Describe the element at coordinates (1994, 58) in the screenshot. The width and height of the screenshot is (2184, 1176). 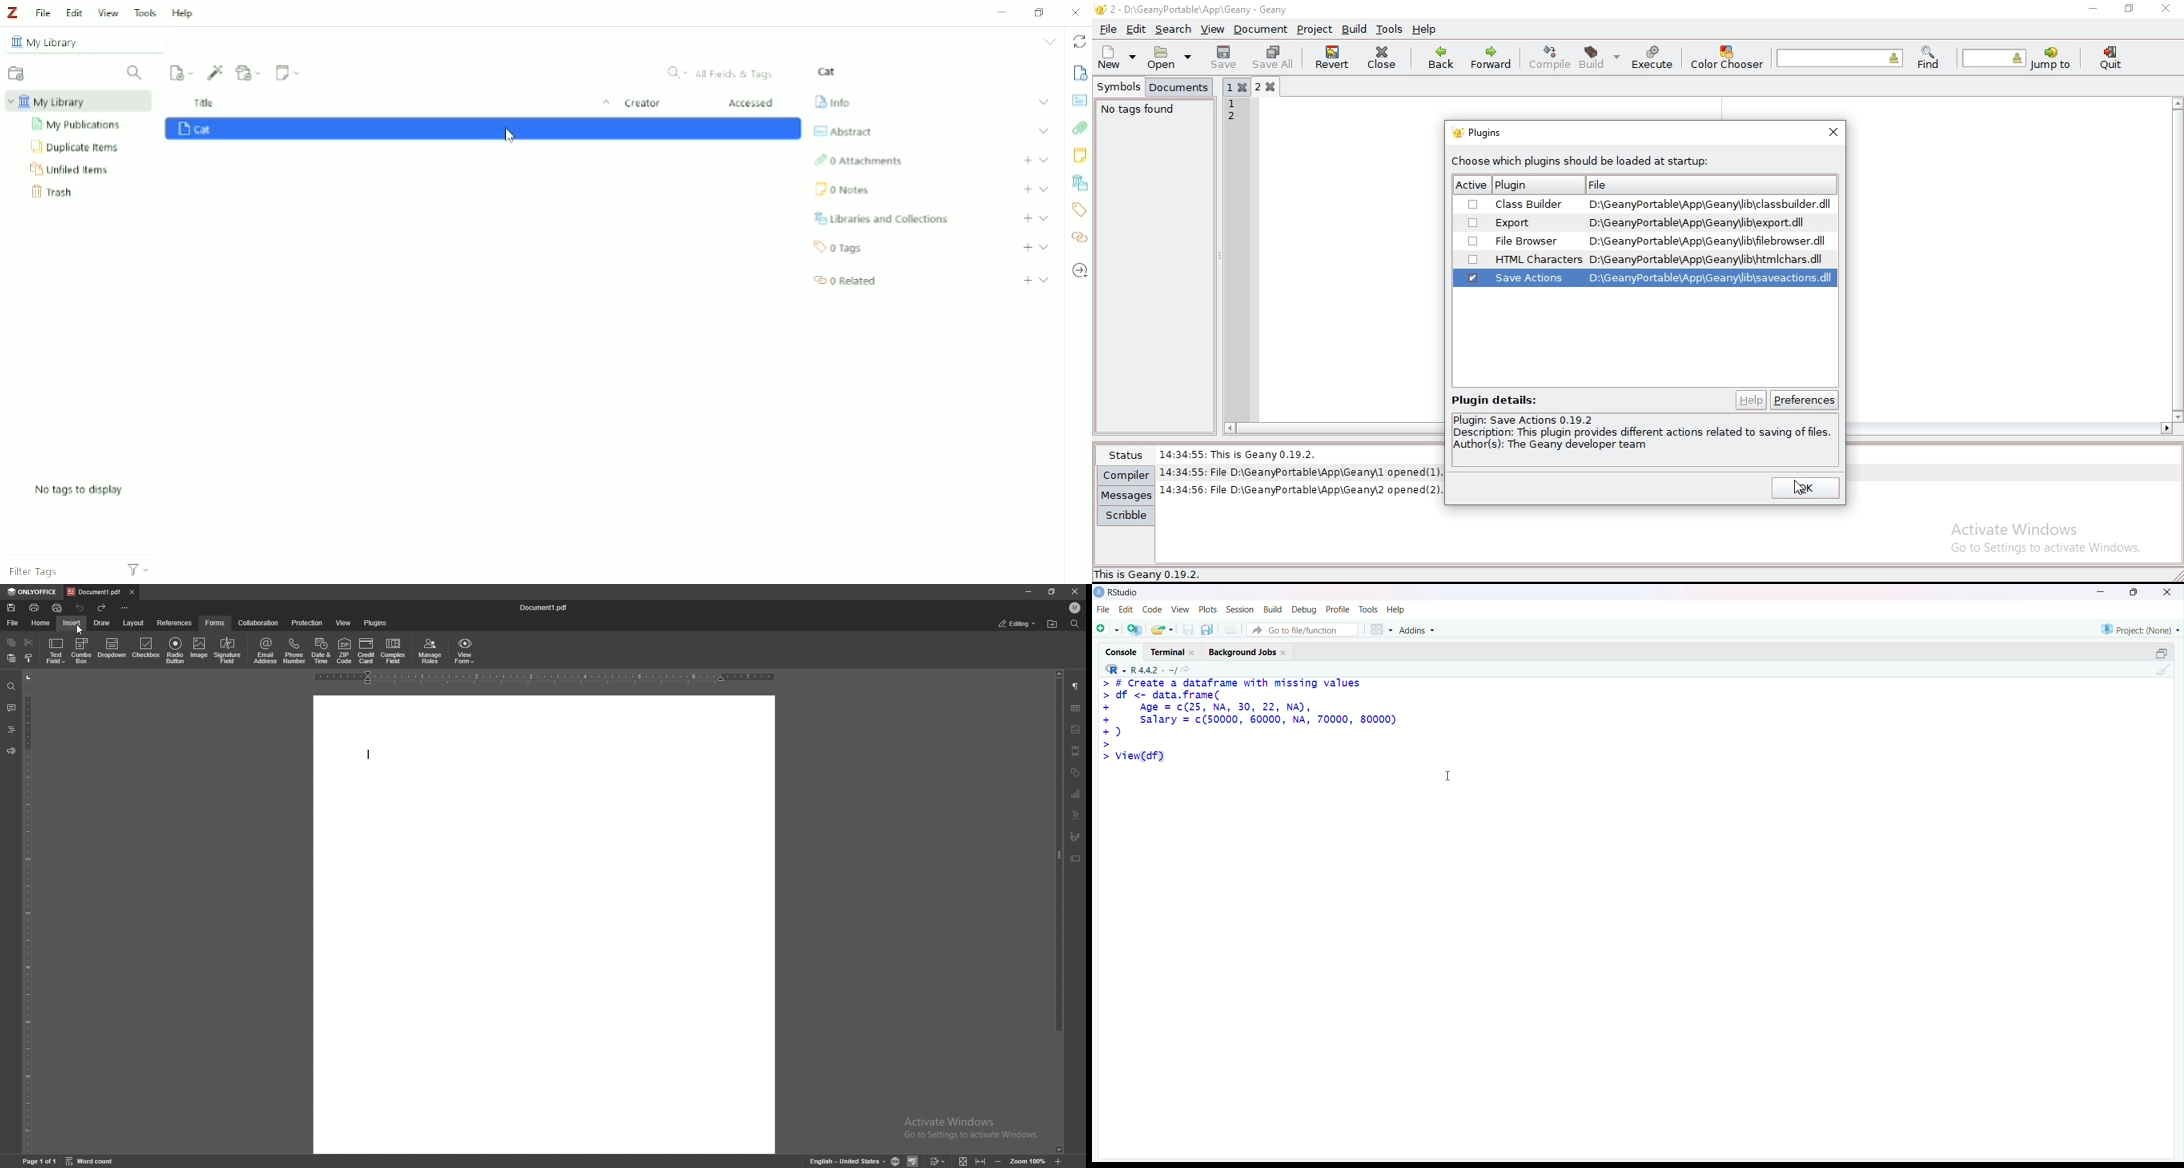
I see `jump to the entered line number` at that location.